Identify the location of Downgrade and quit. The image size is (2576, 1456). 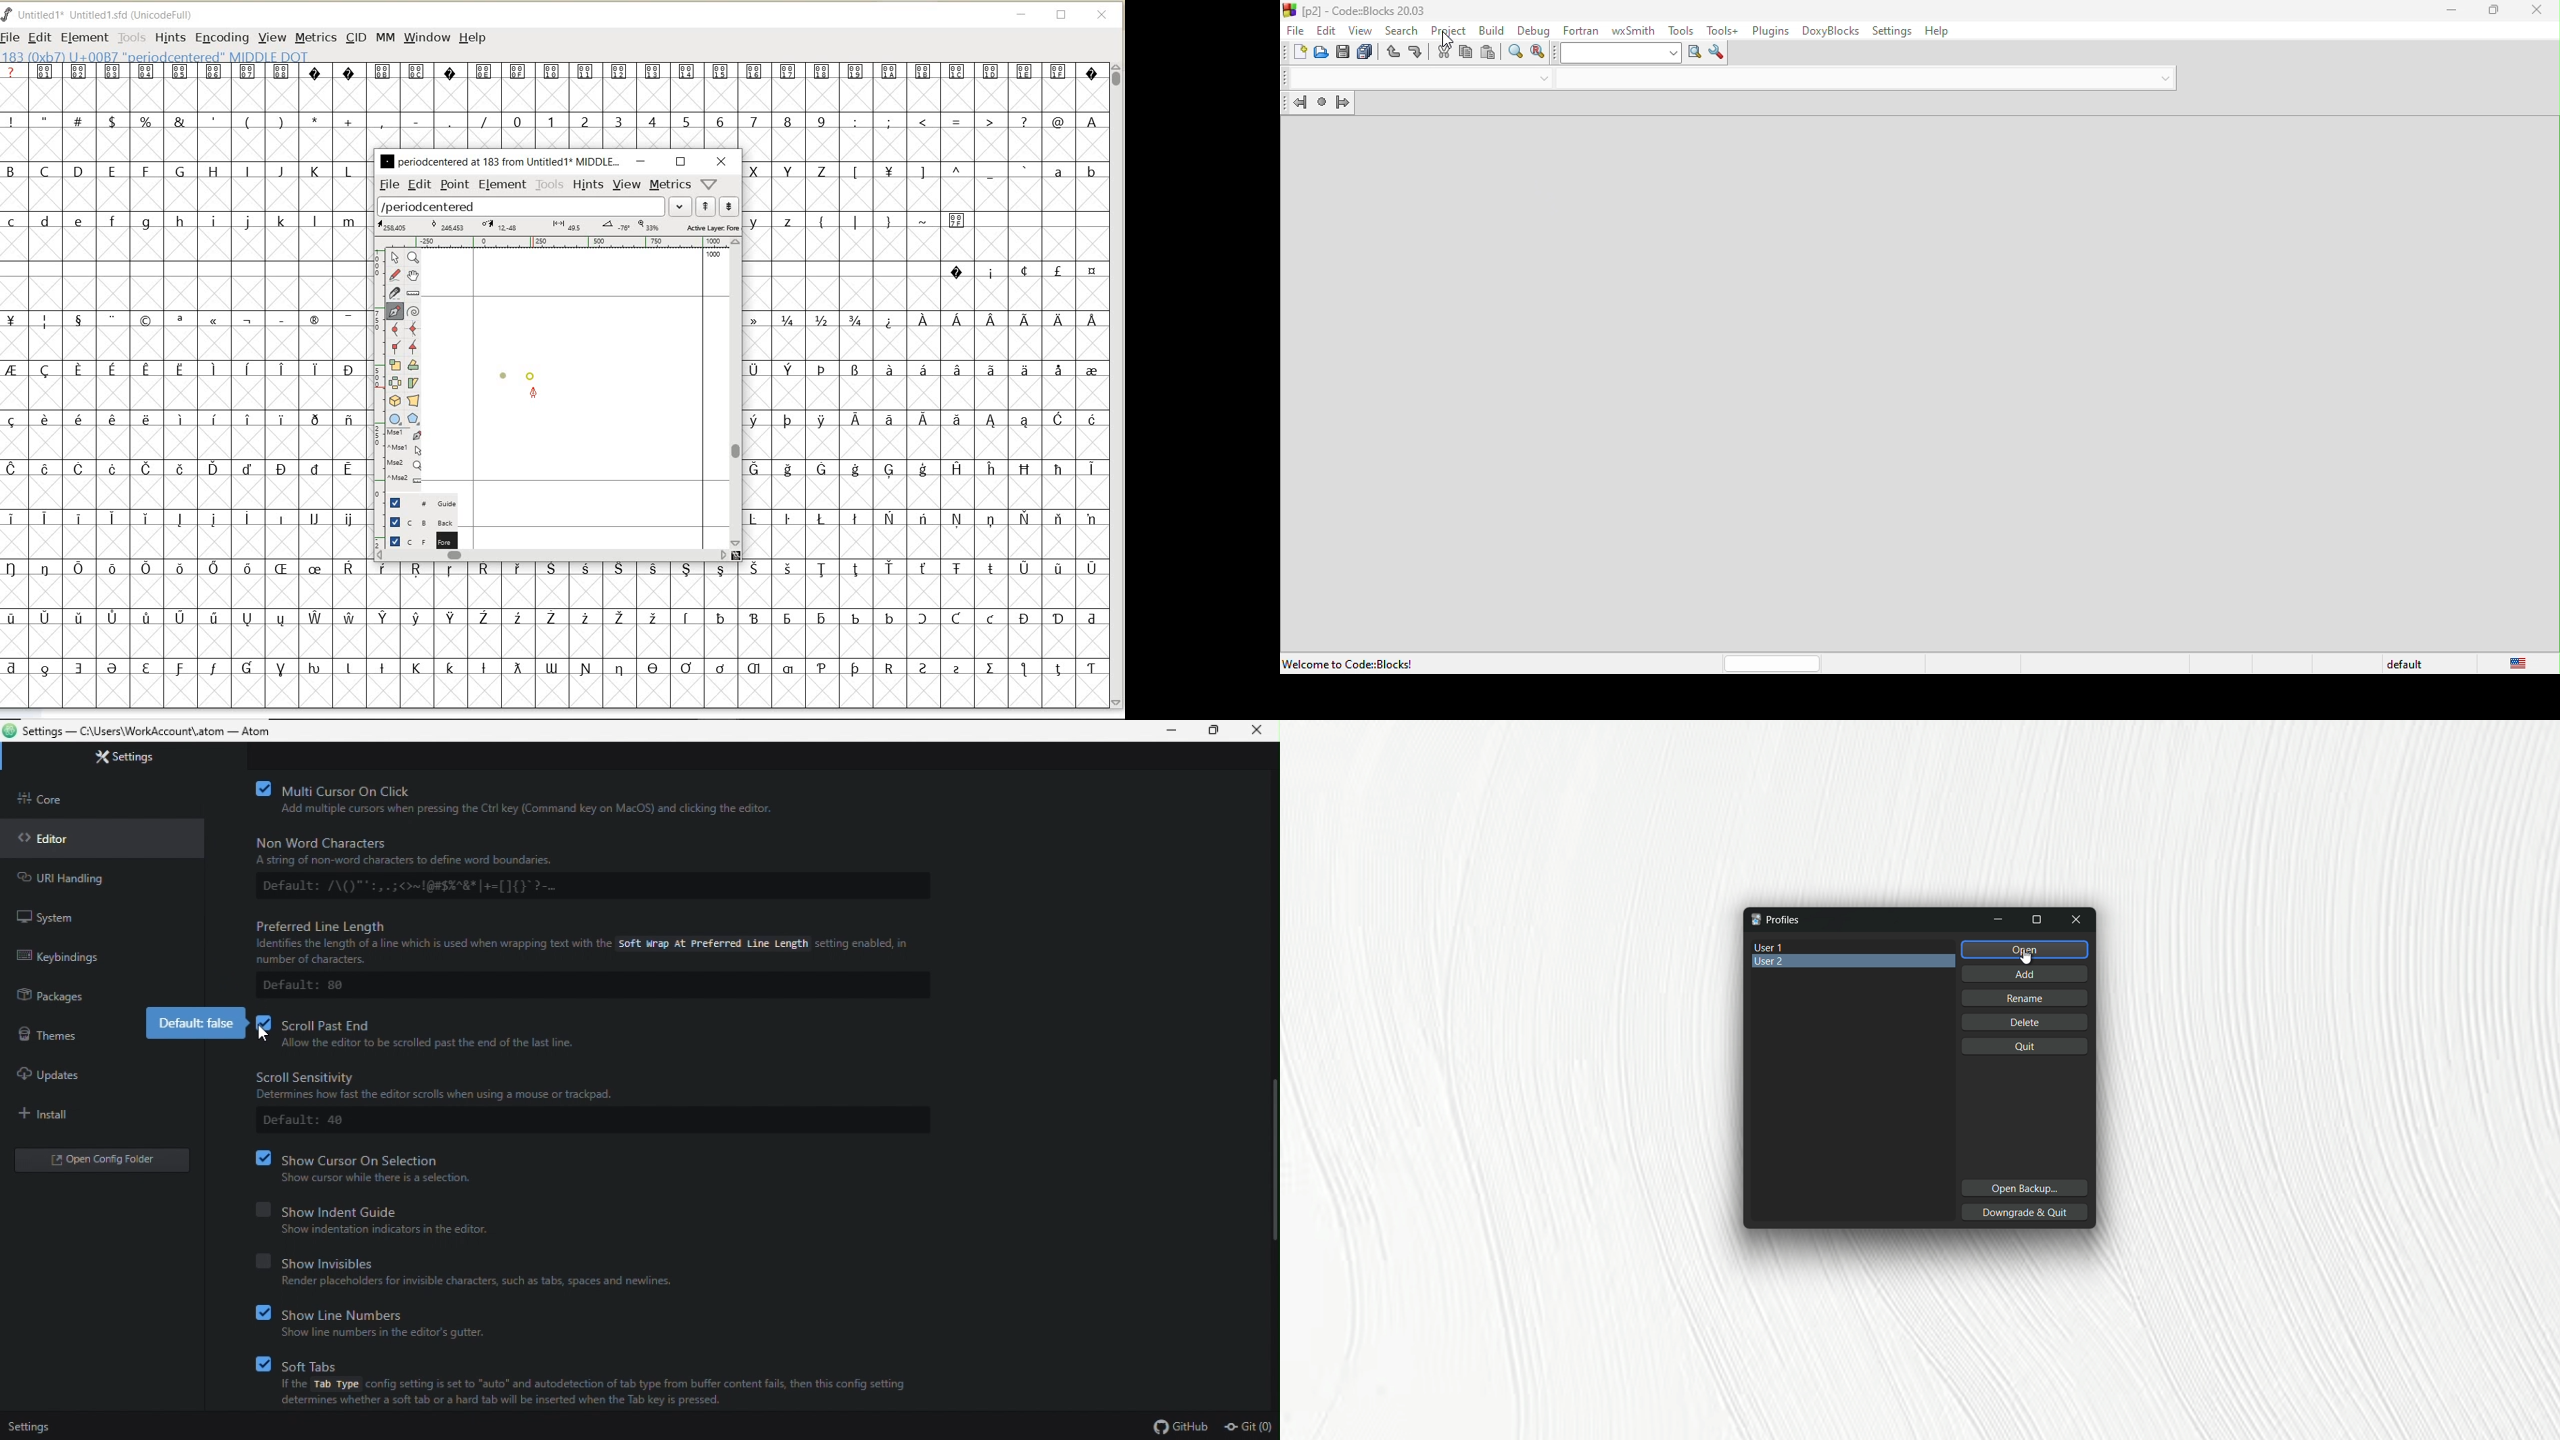
(2027, 1211).